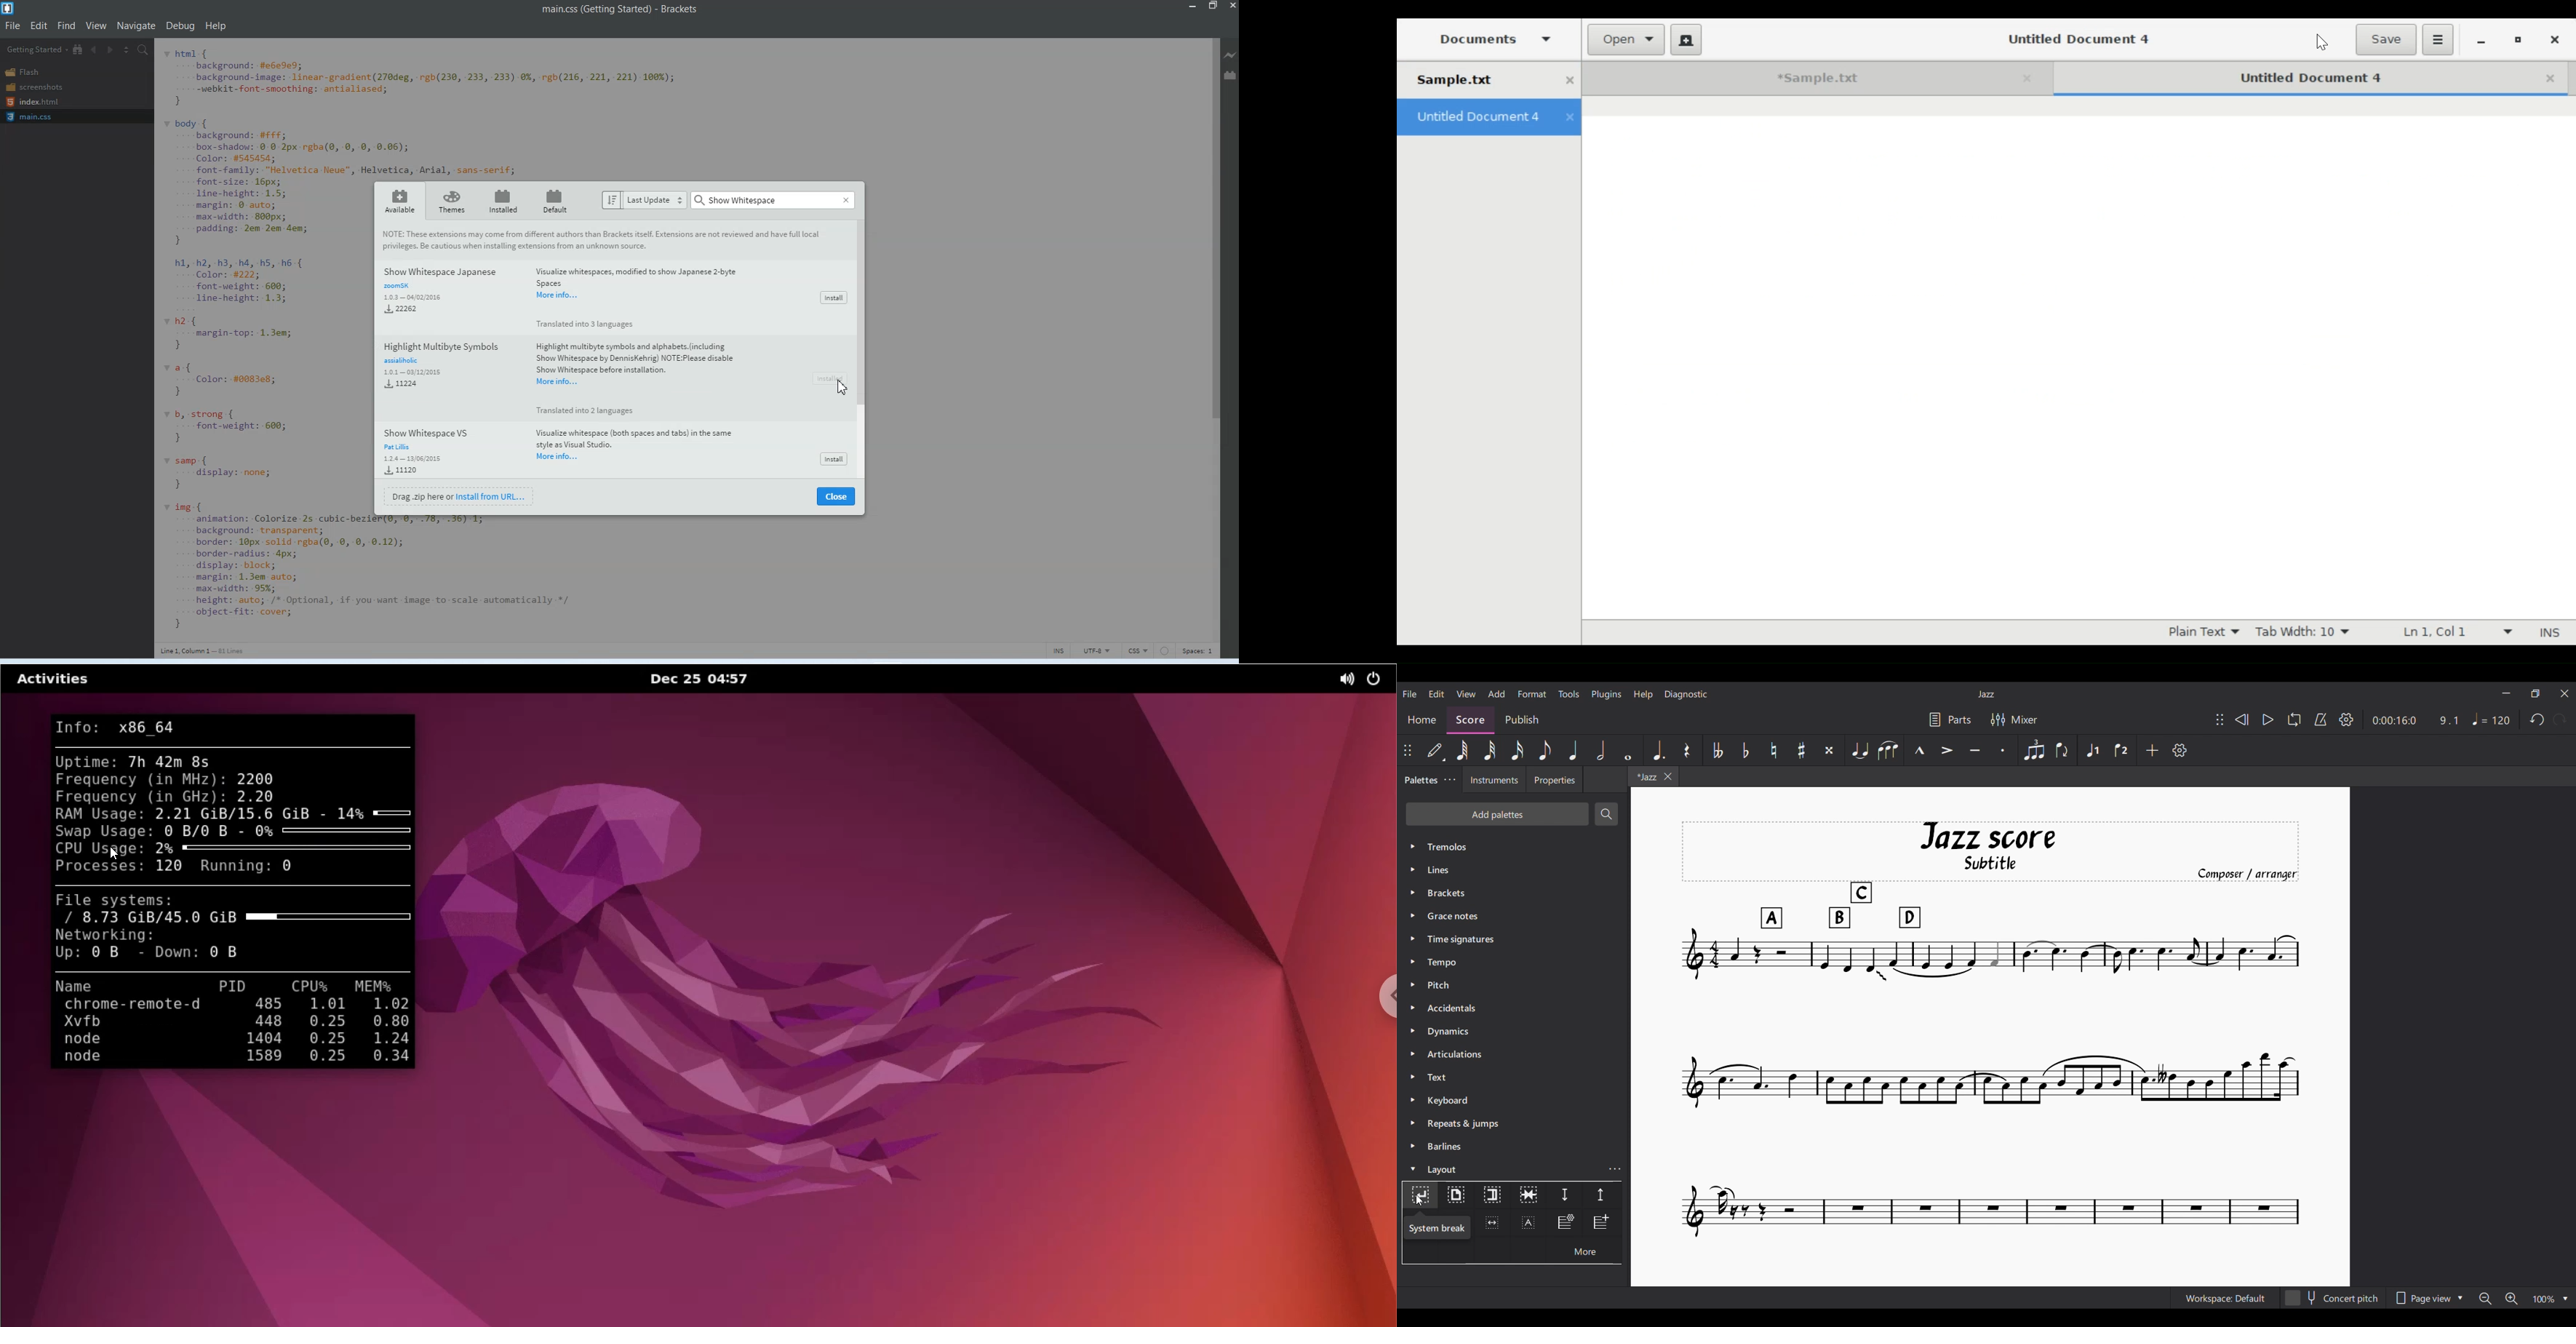 The image size is (2576, 1344). Describe the element at coordinates (1513, 1077) in the screenshot. I see `Text` at that location.